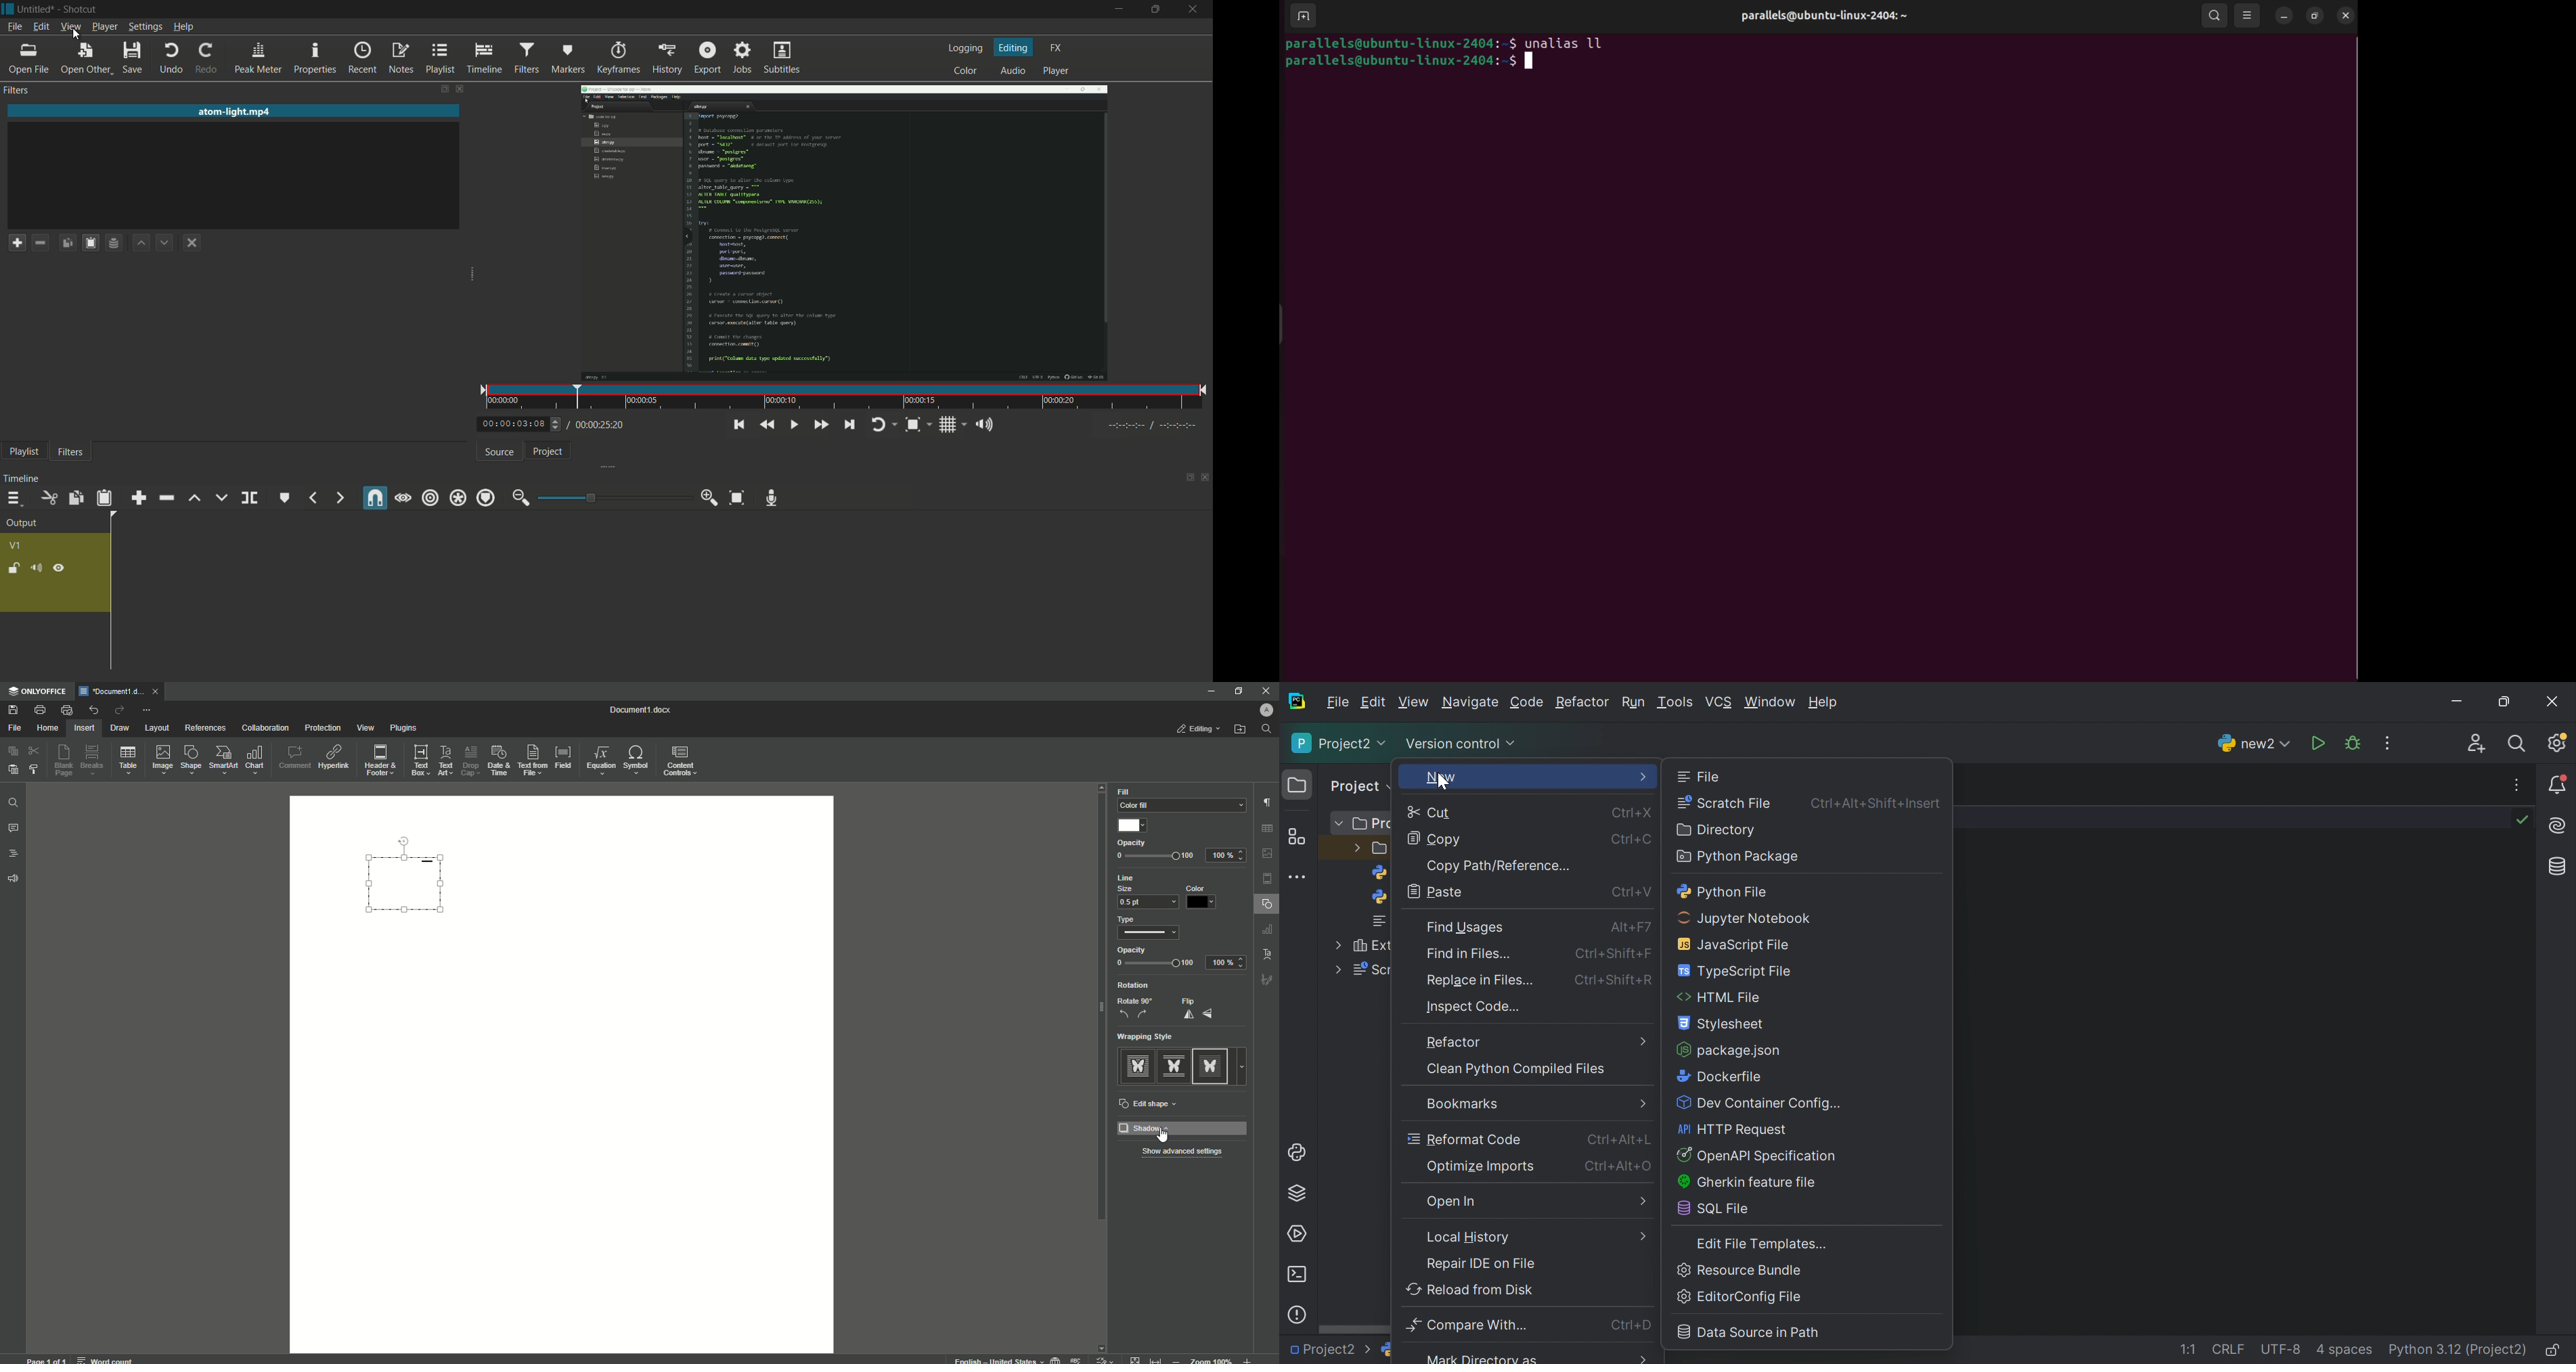  I want to click on more, so click(1245, 1066).